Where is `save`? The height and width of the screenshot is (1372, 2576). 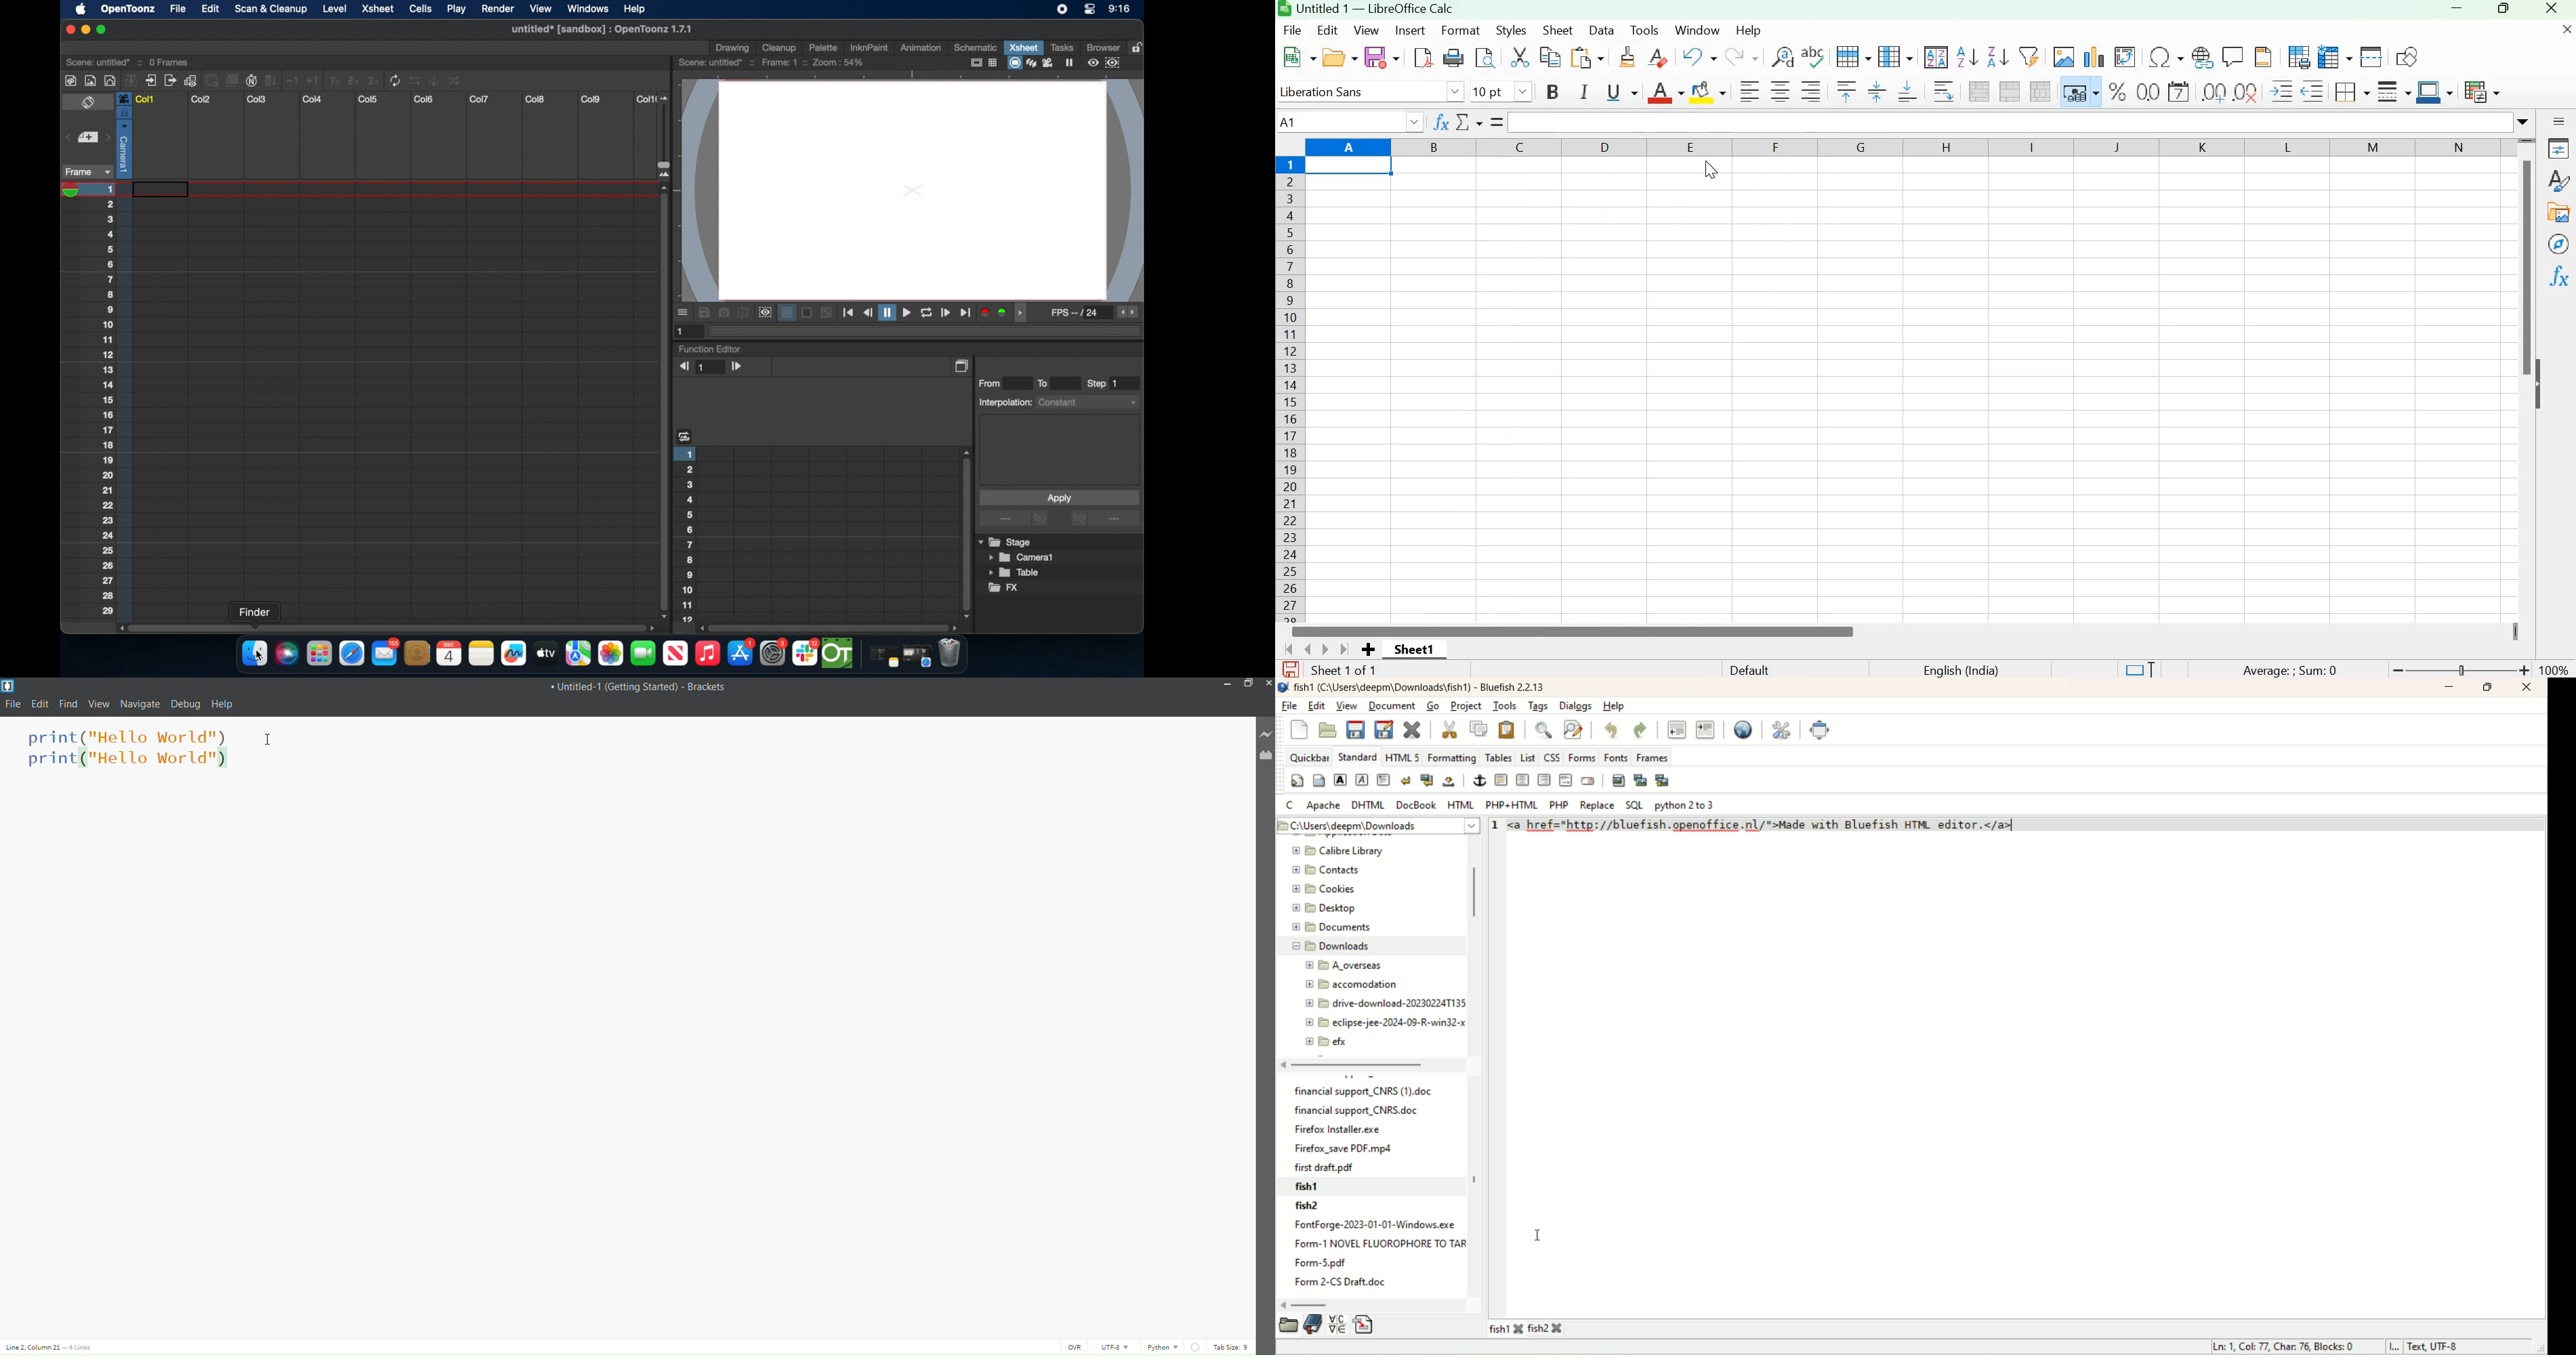 save is located at coordinates (705, 312).